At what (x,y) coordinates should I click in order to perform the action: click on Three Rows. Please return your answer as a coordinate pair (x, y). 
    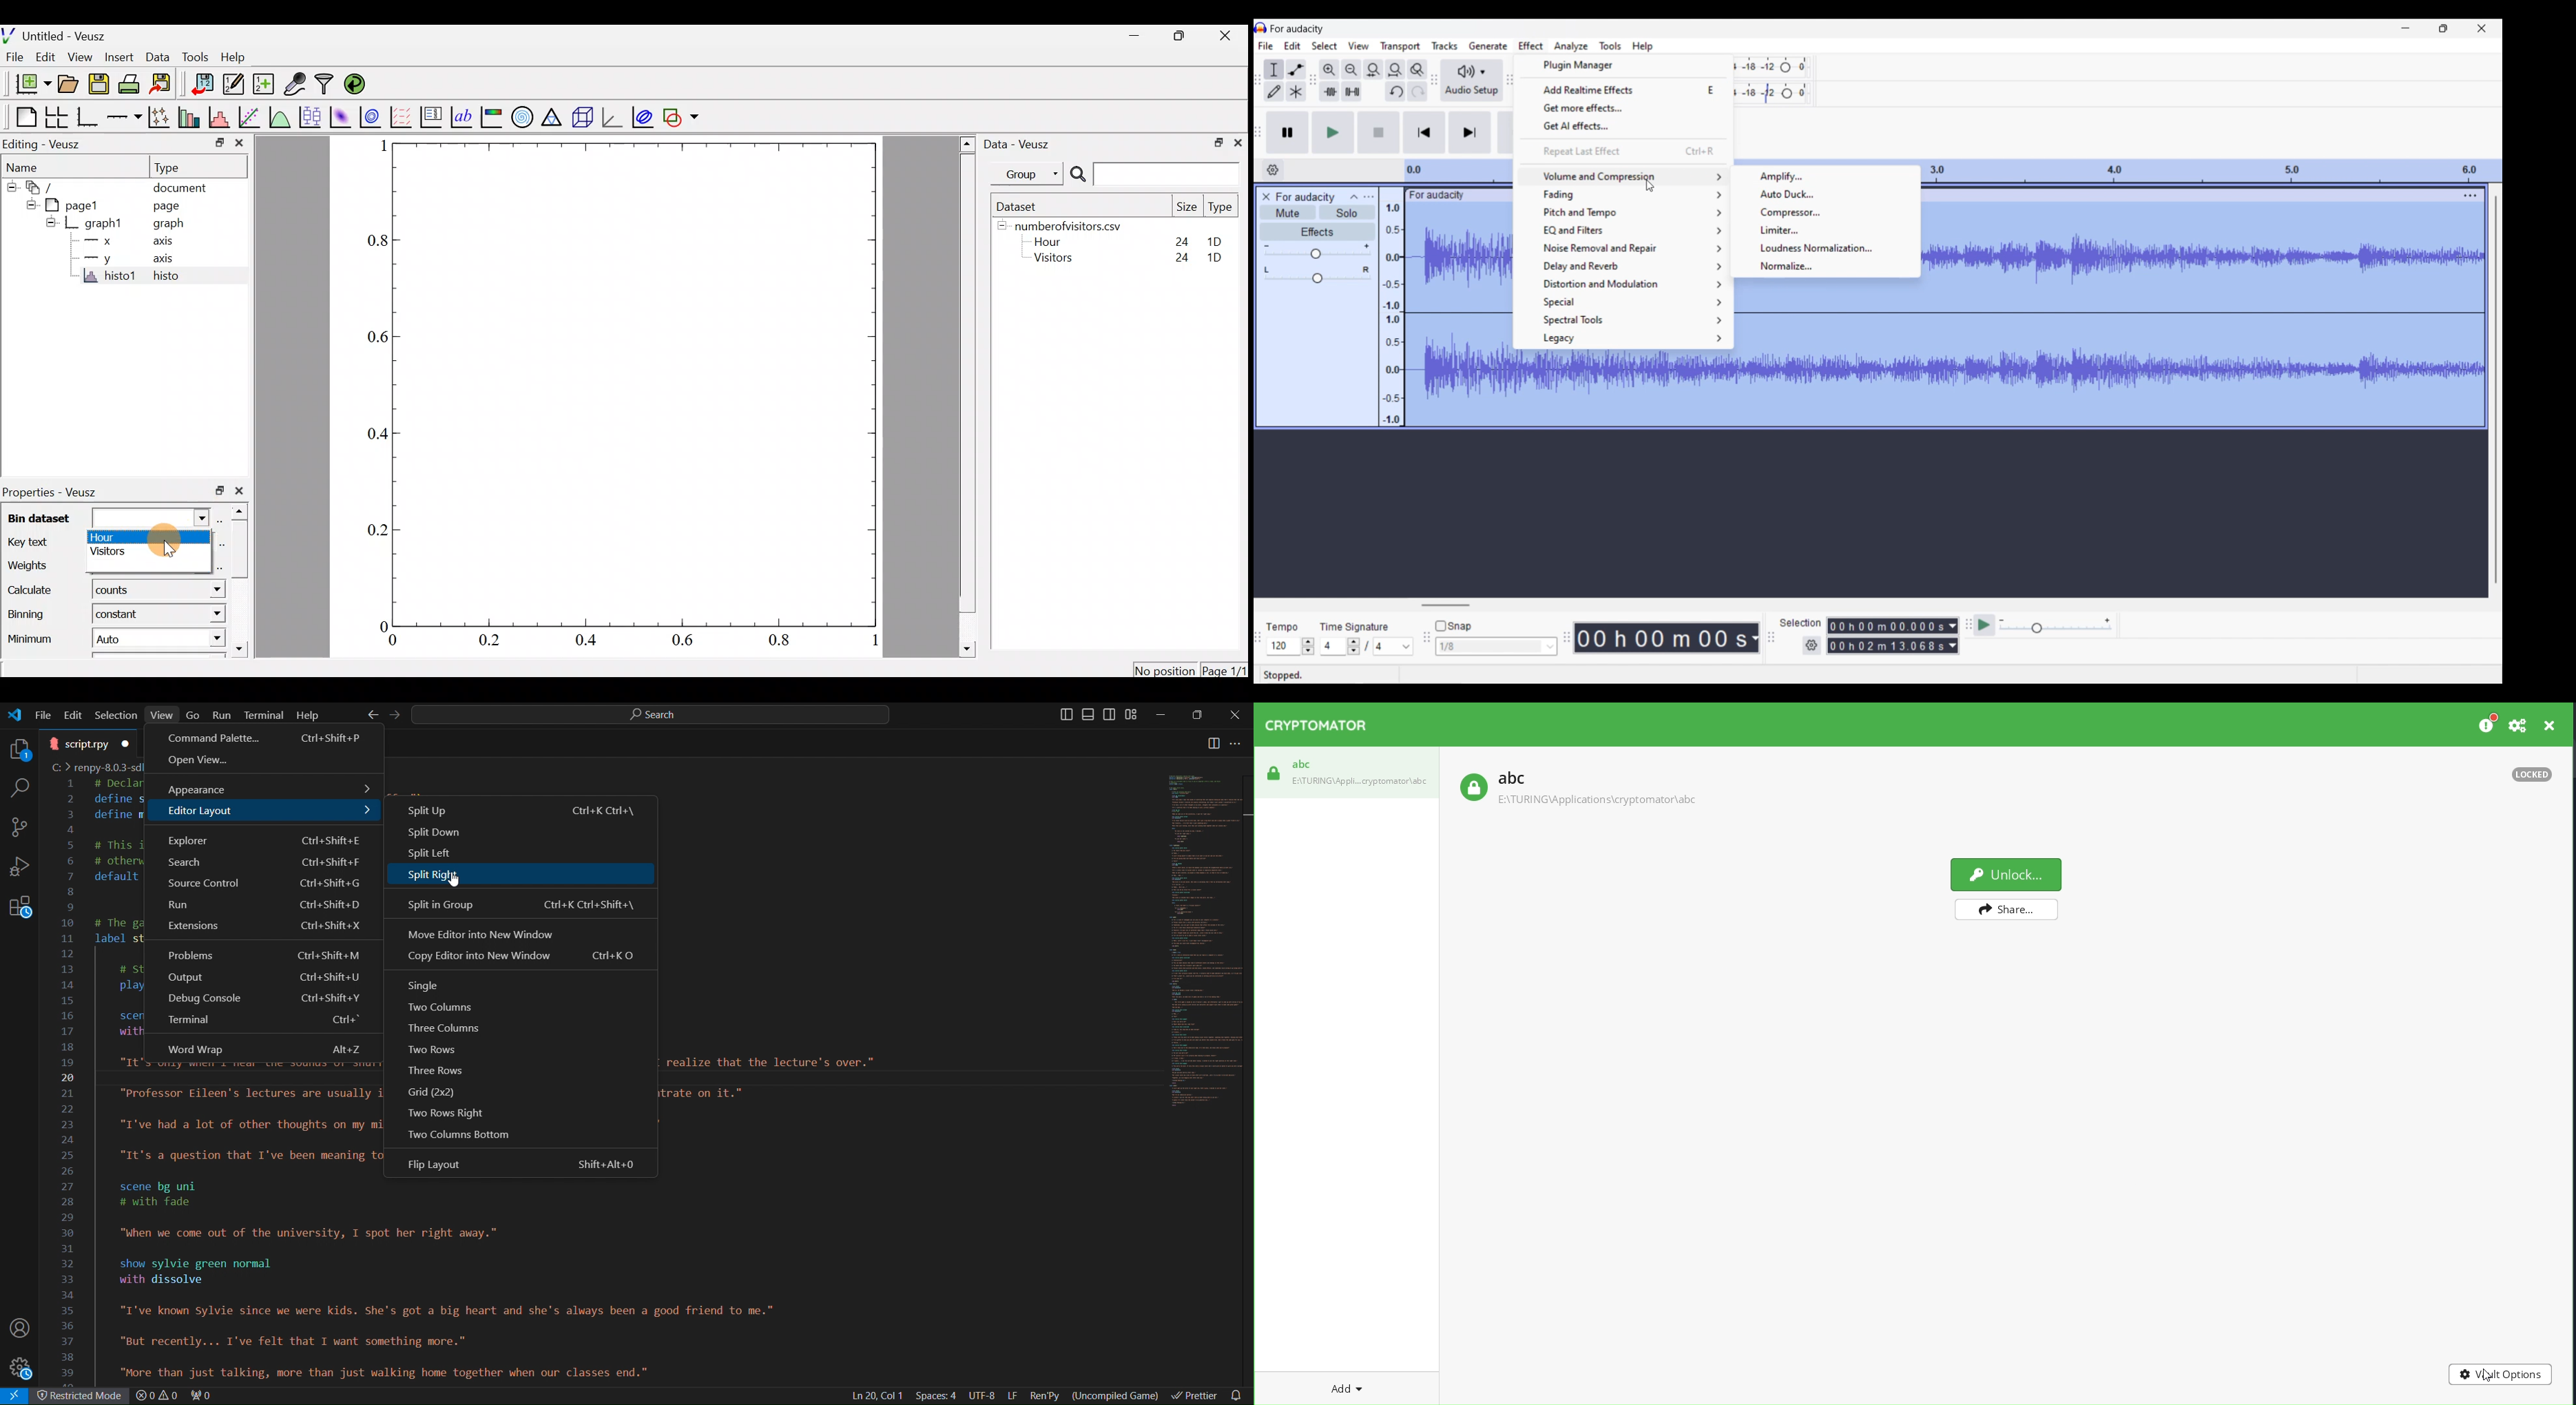
    Looking at the image, I should click on (445, 1071).